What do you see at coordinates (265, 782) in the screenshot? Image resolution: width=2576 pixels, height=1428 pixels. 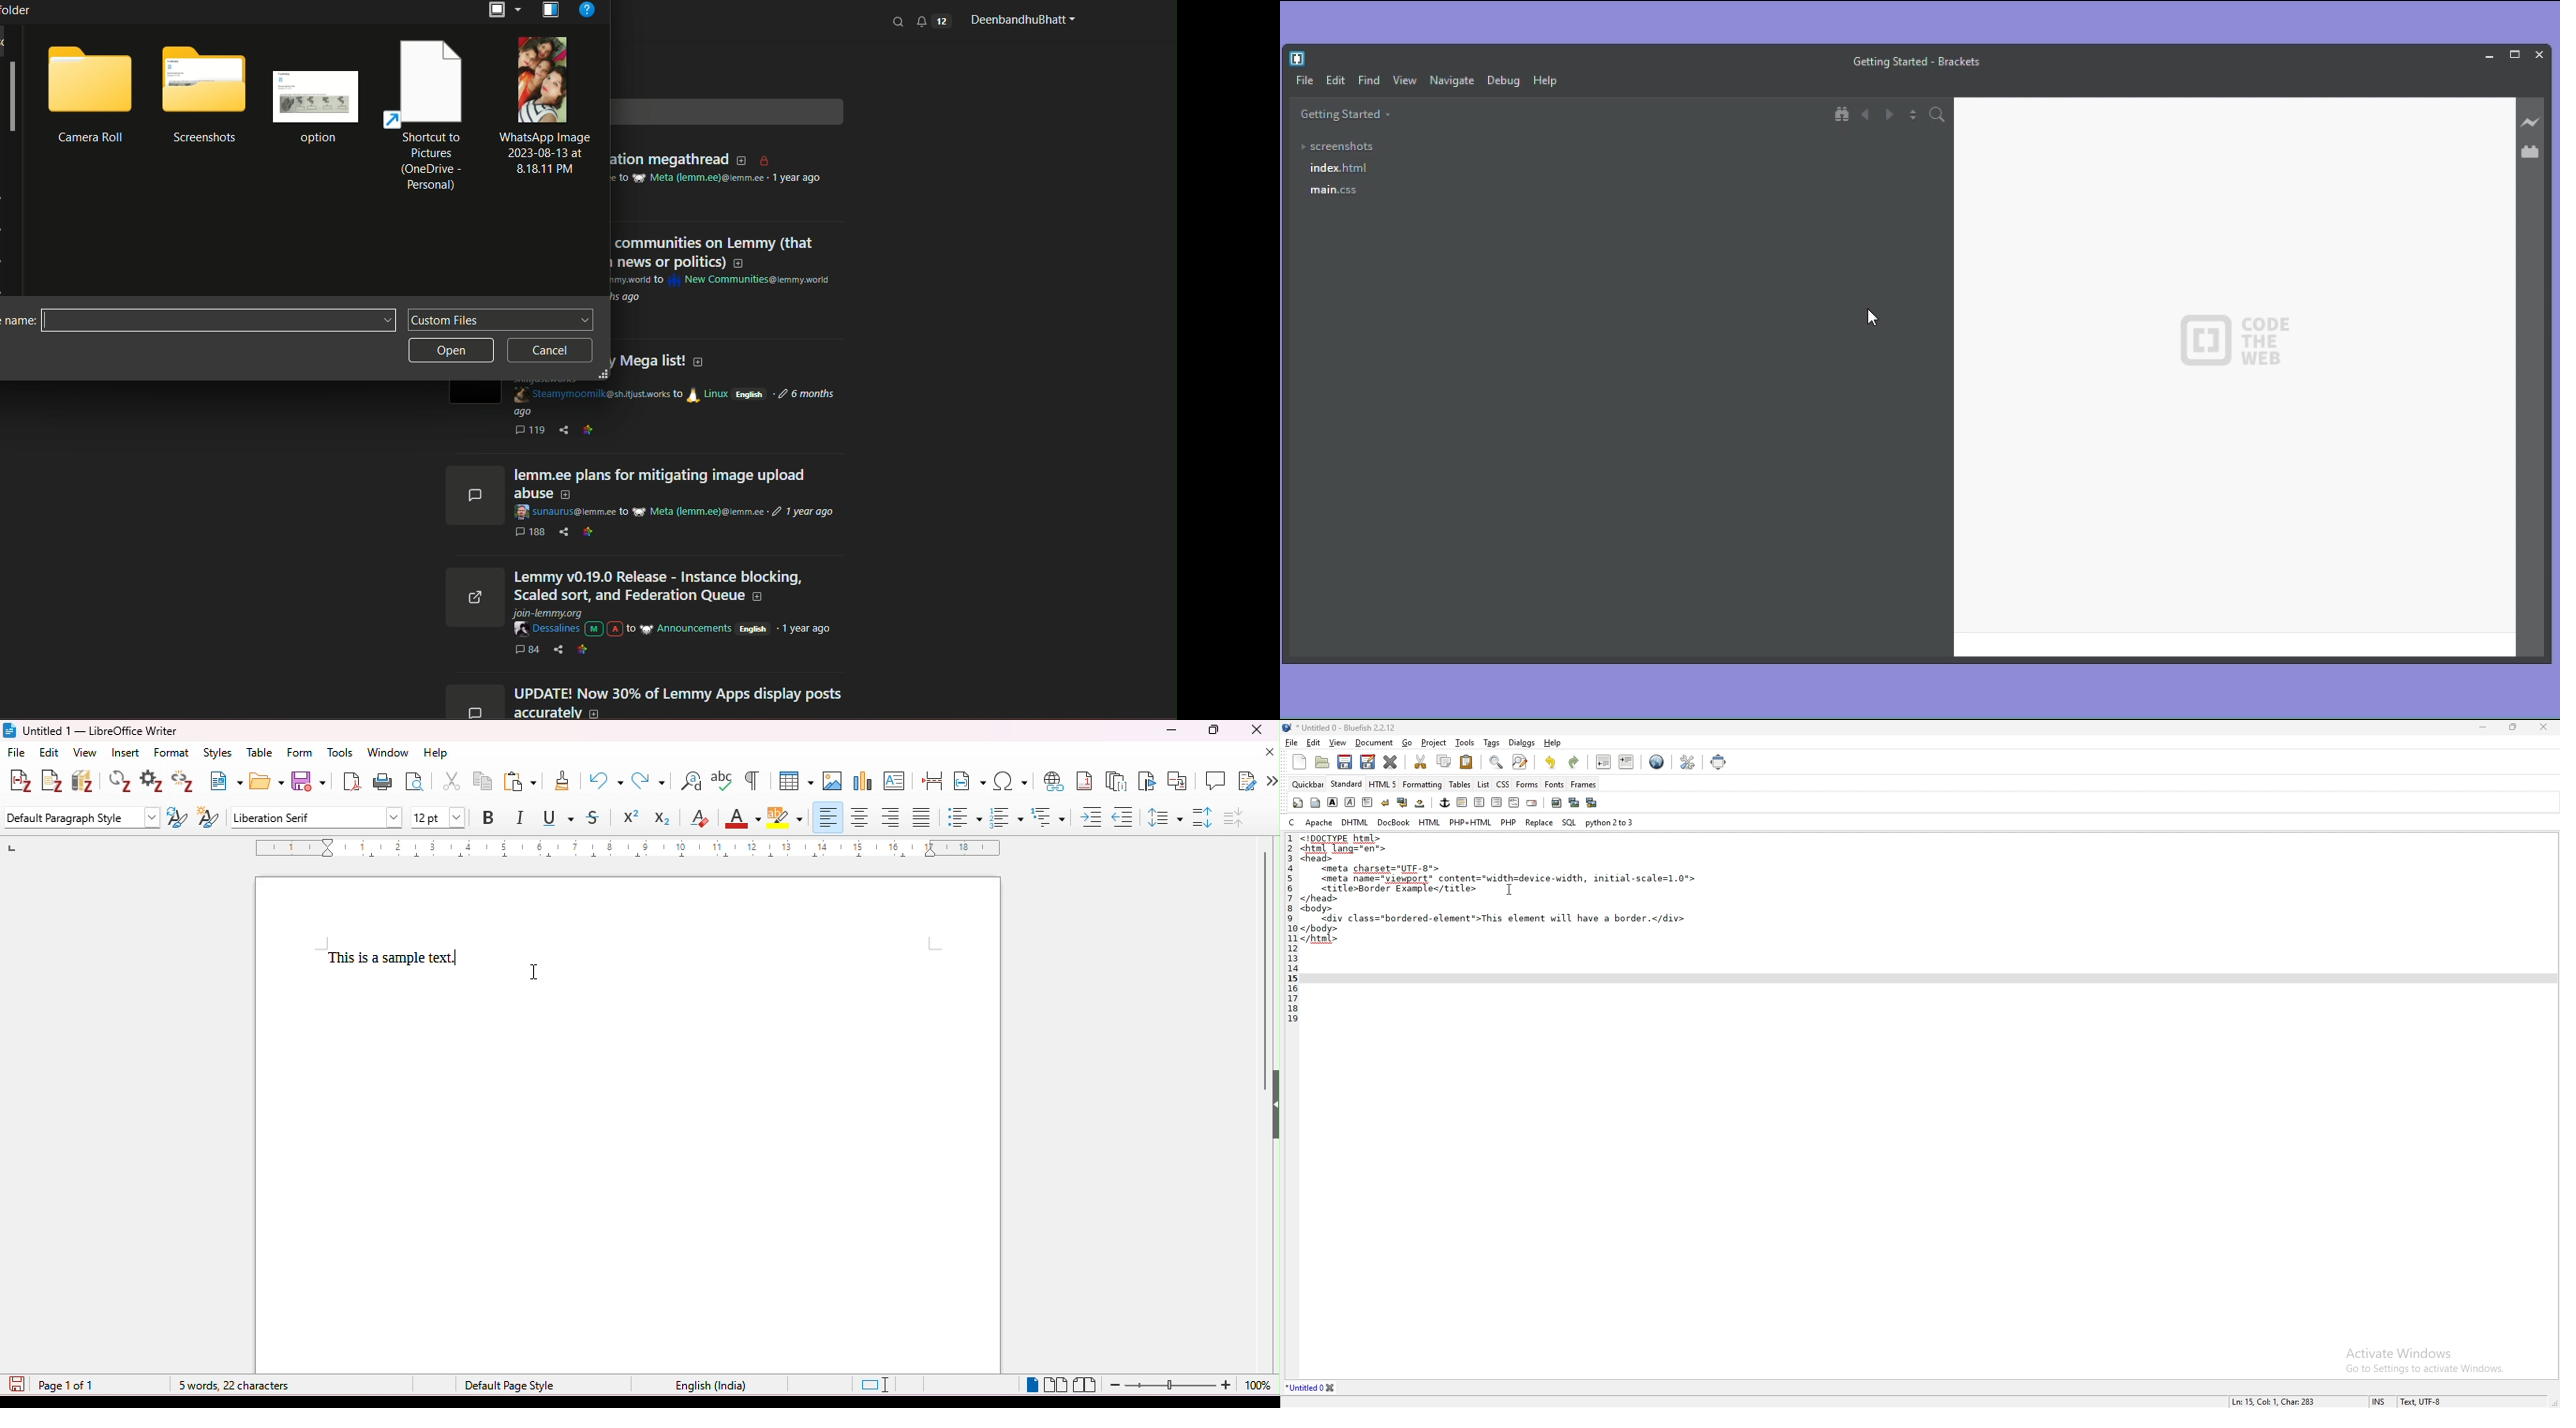 I see `open` at bounding box center [265, 782].